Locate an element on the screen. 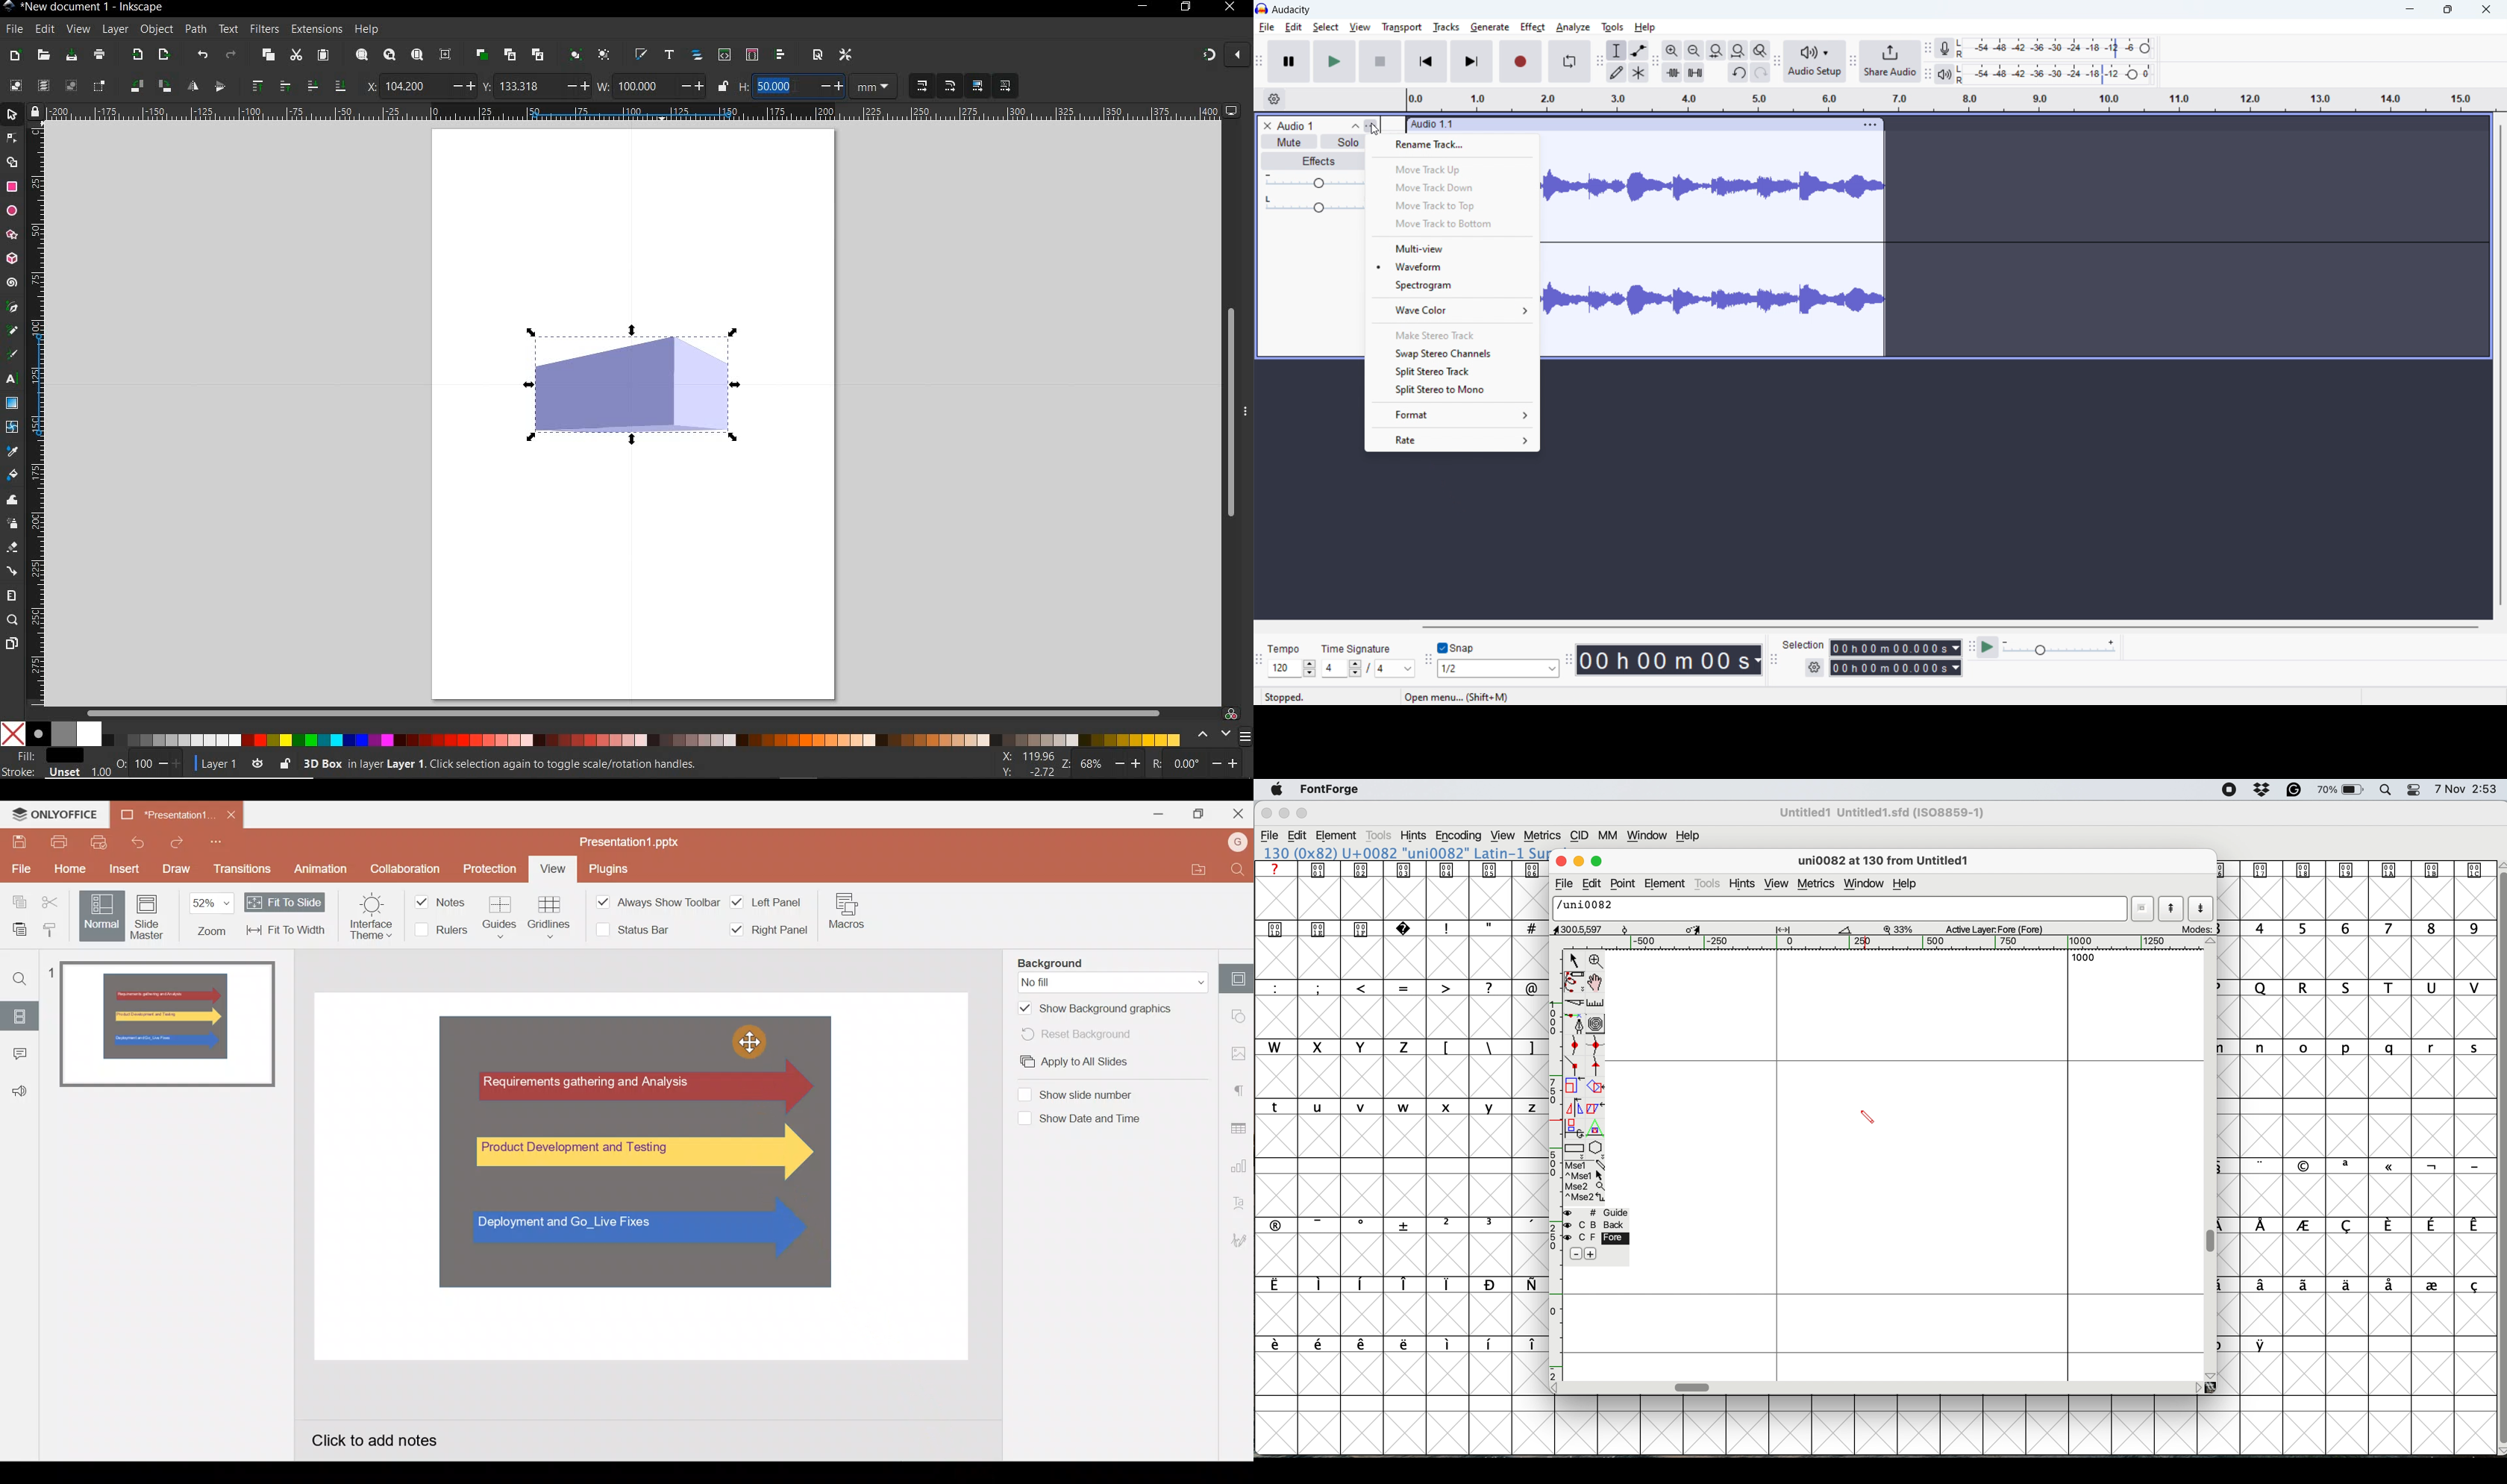  Slide settings is located at coordinates (1235, 978).